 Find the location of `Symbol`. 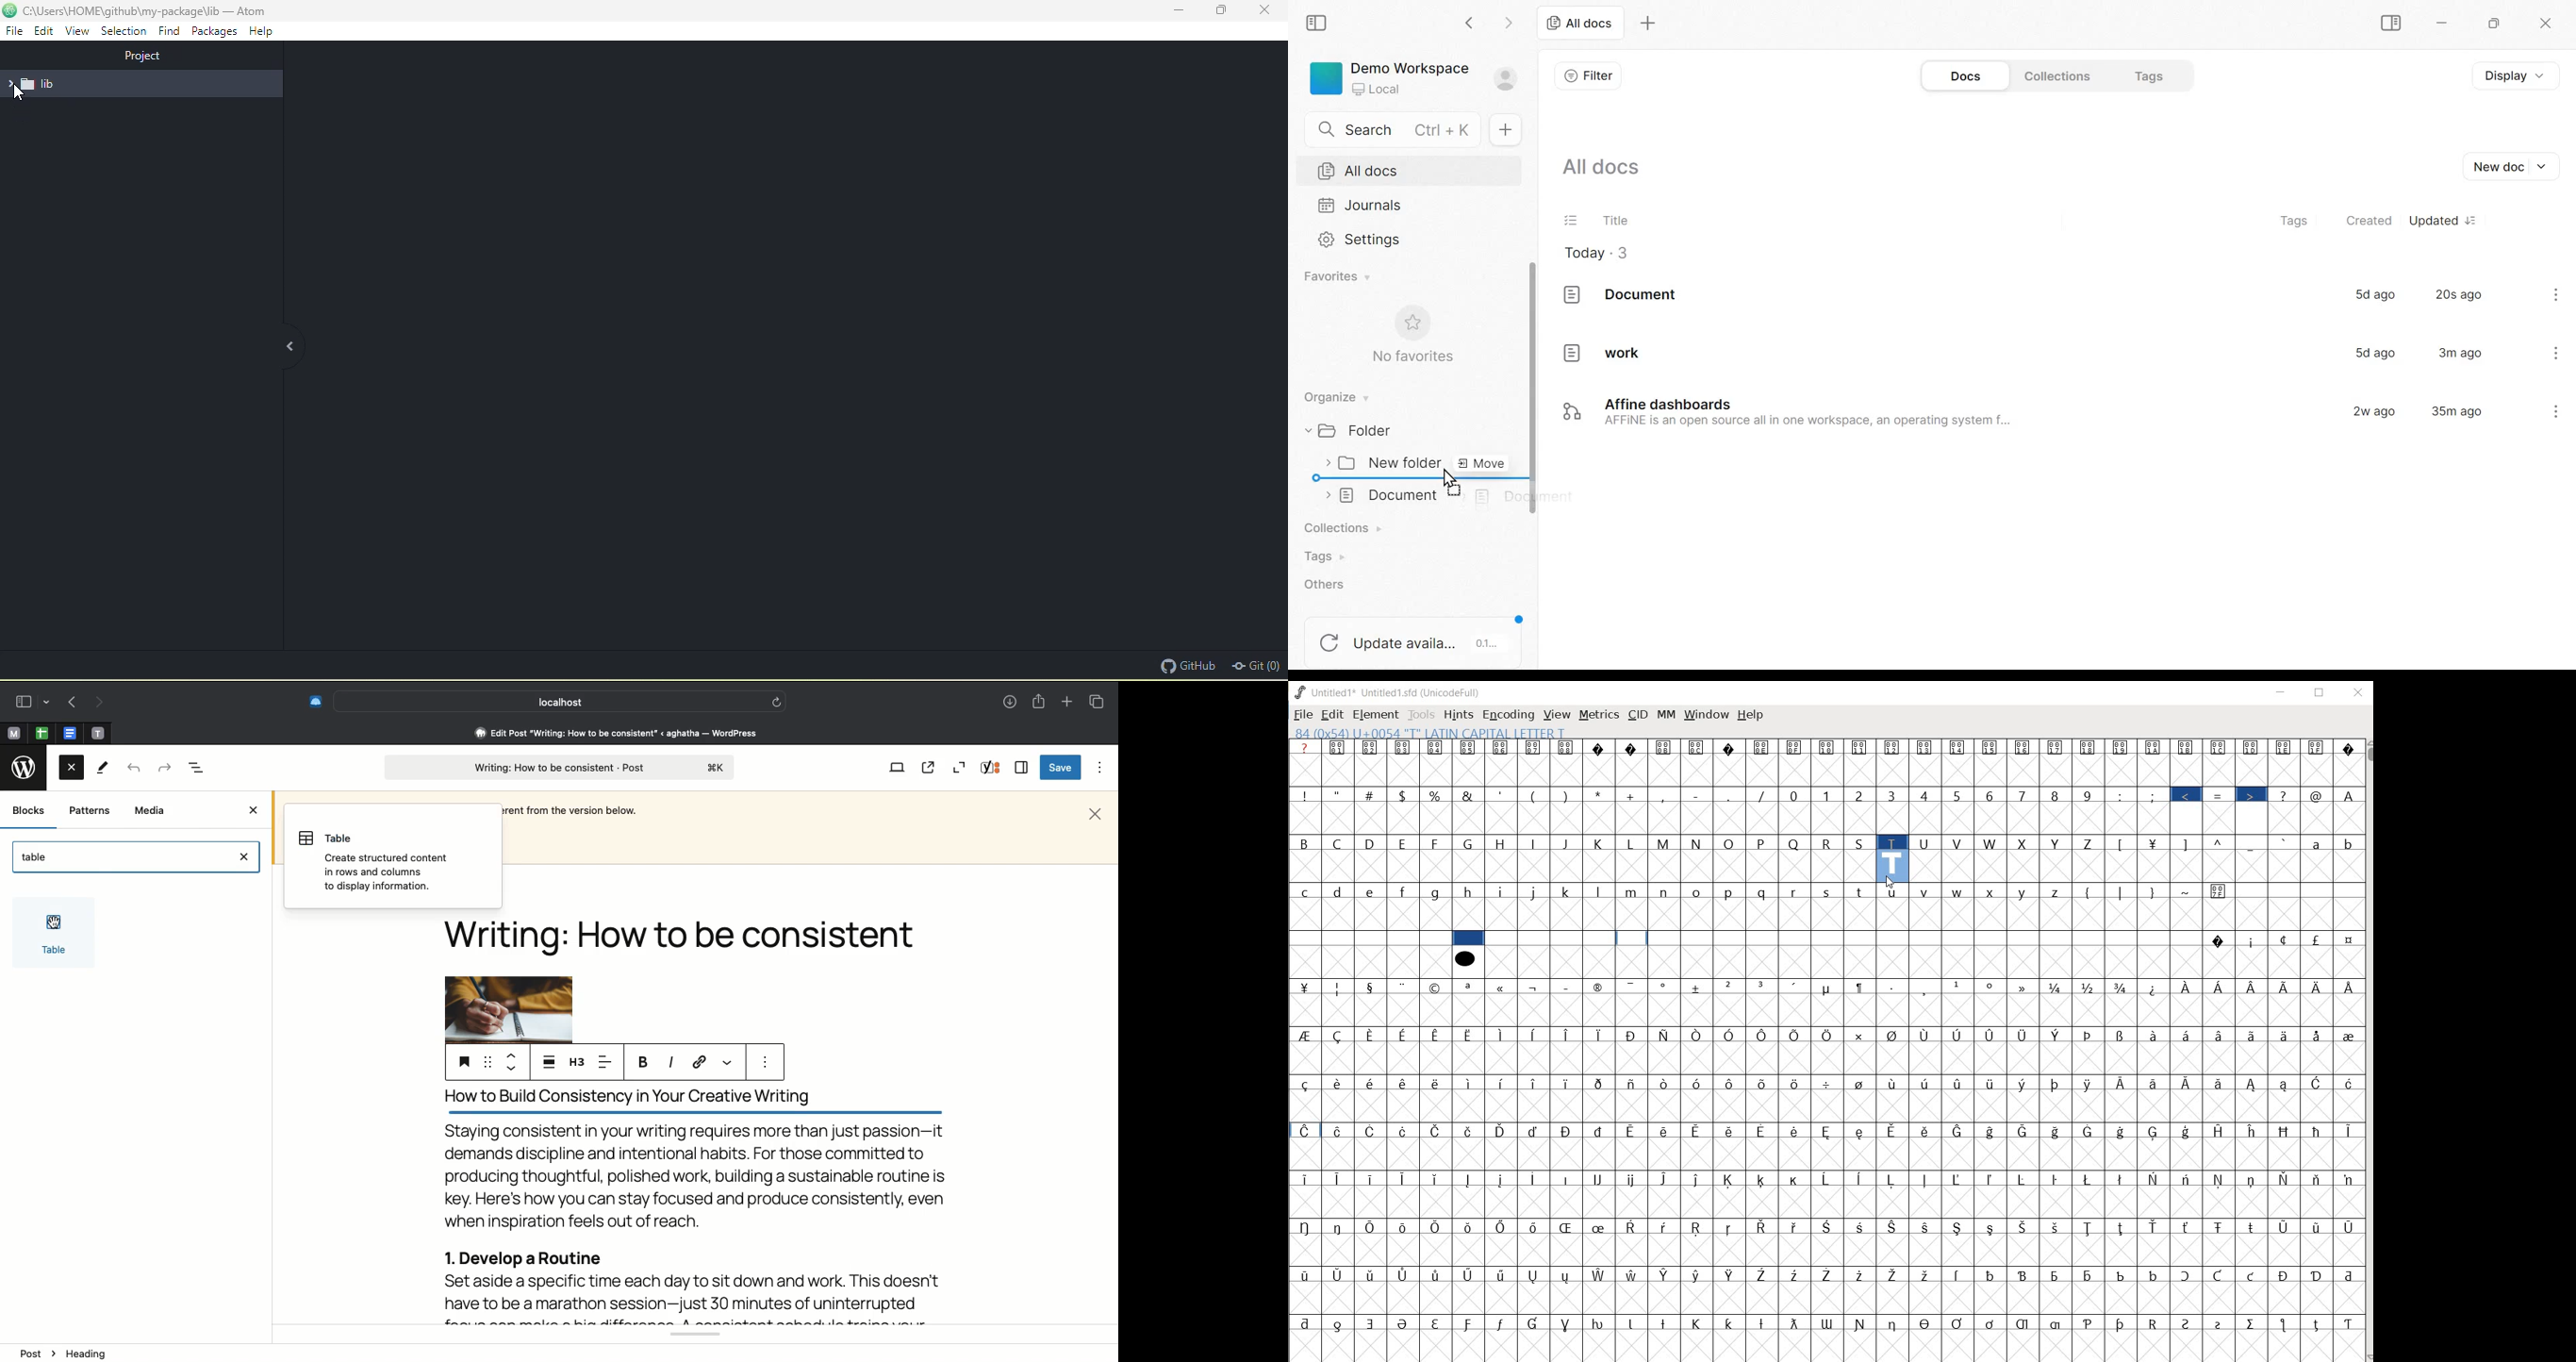

Symbol is located at coordinates (1894, 748).